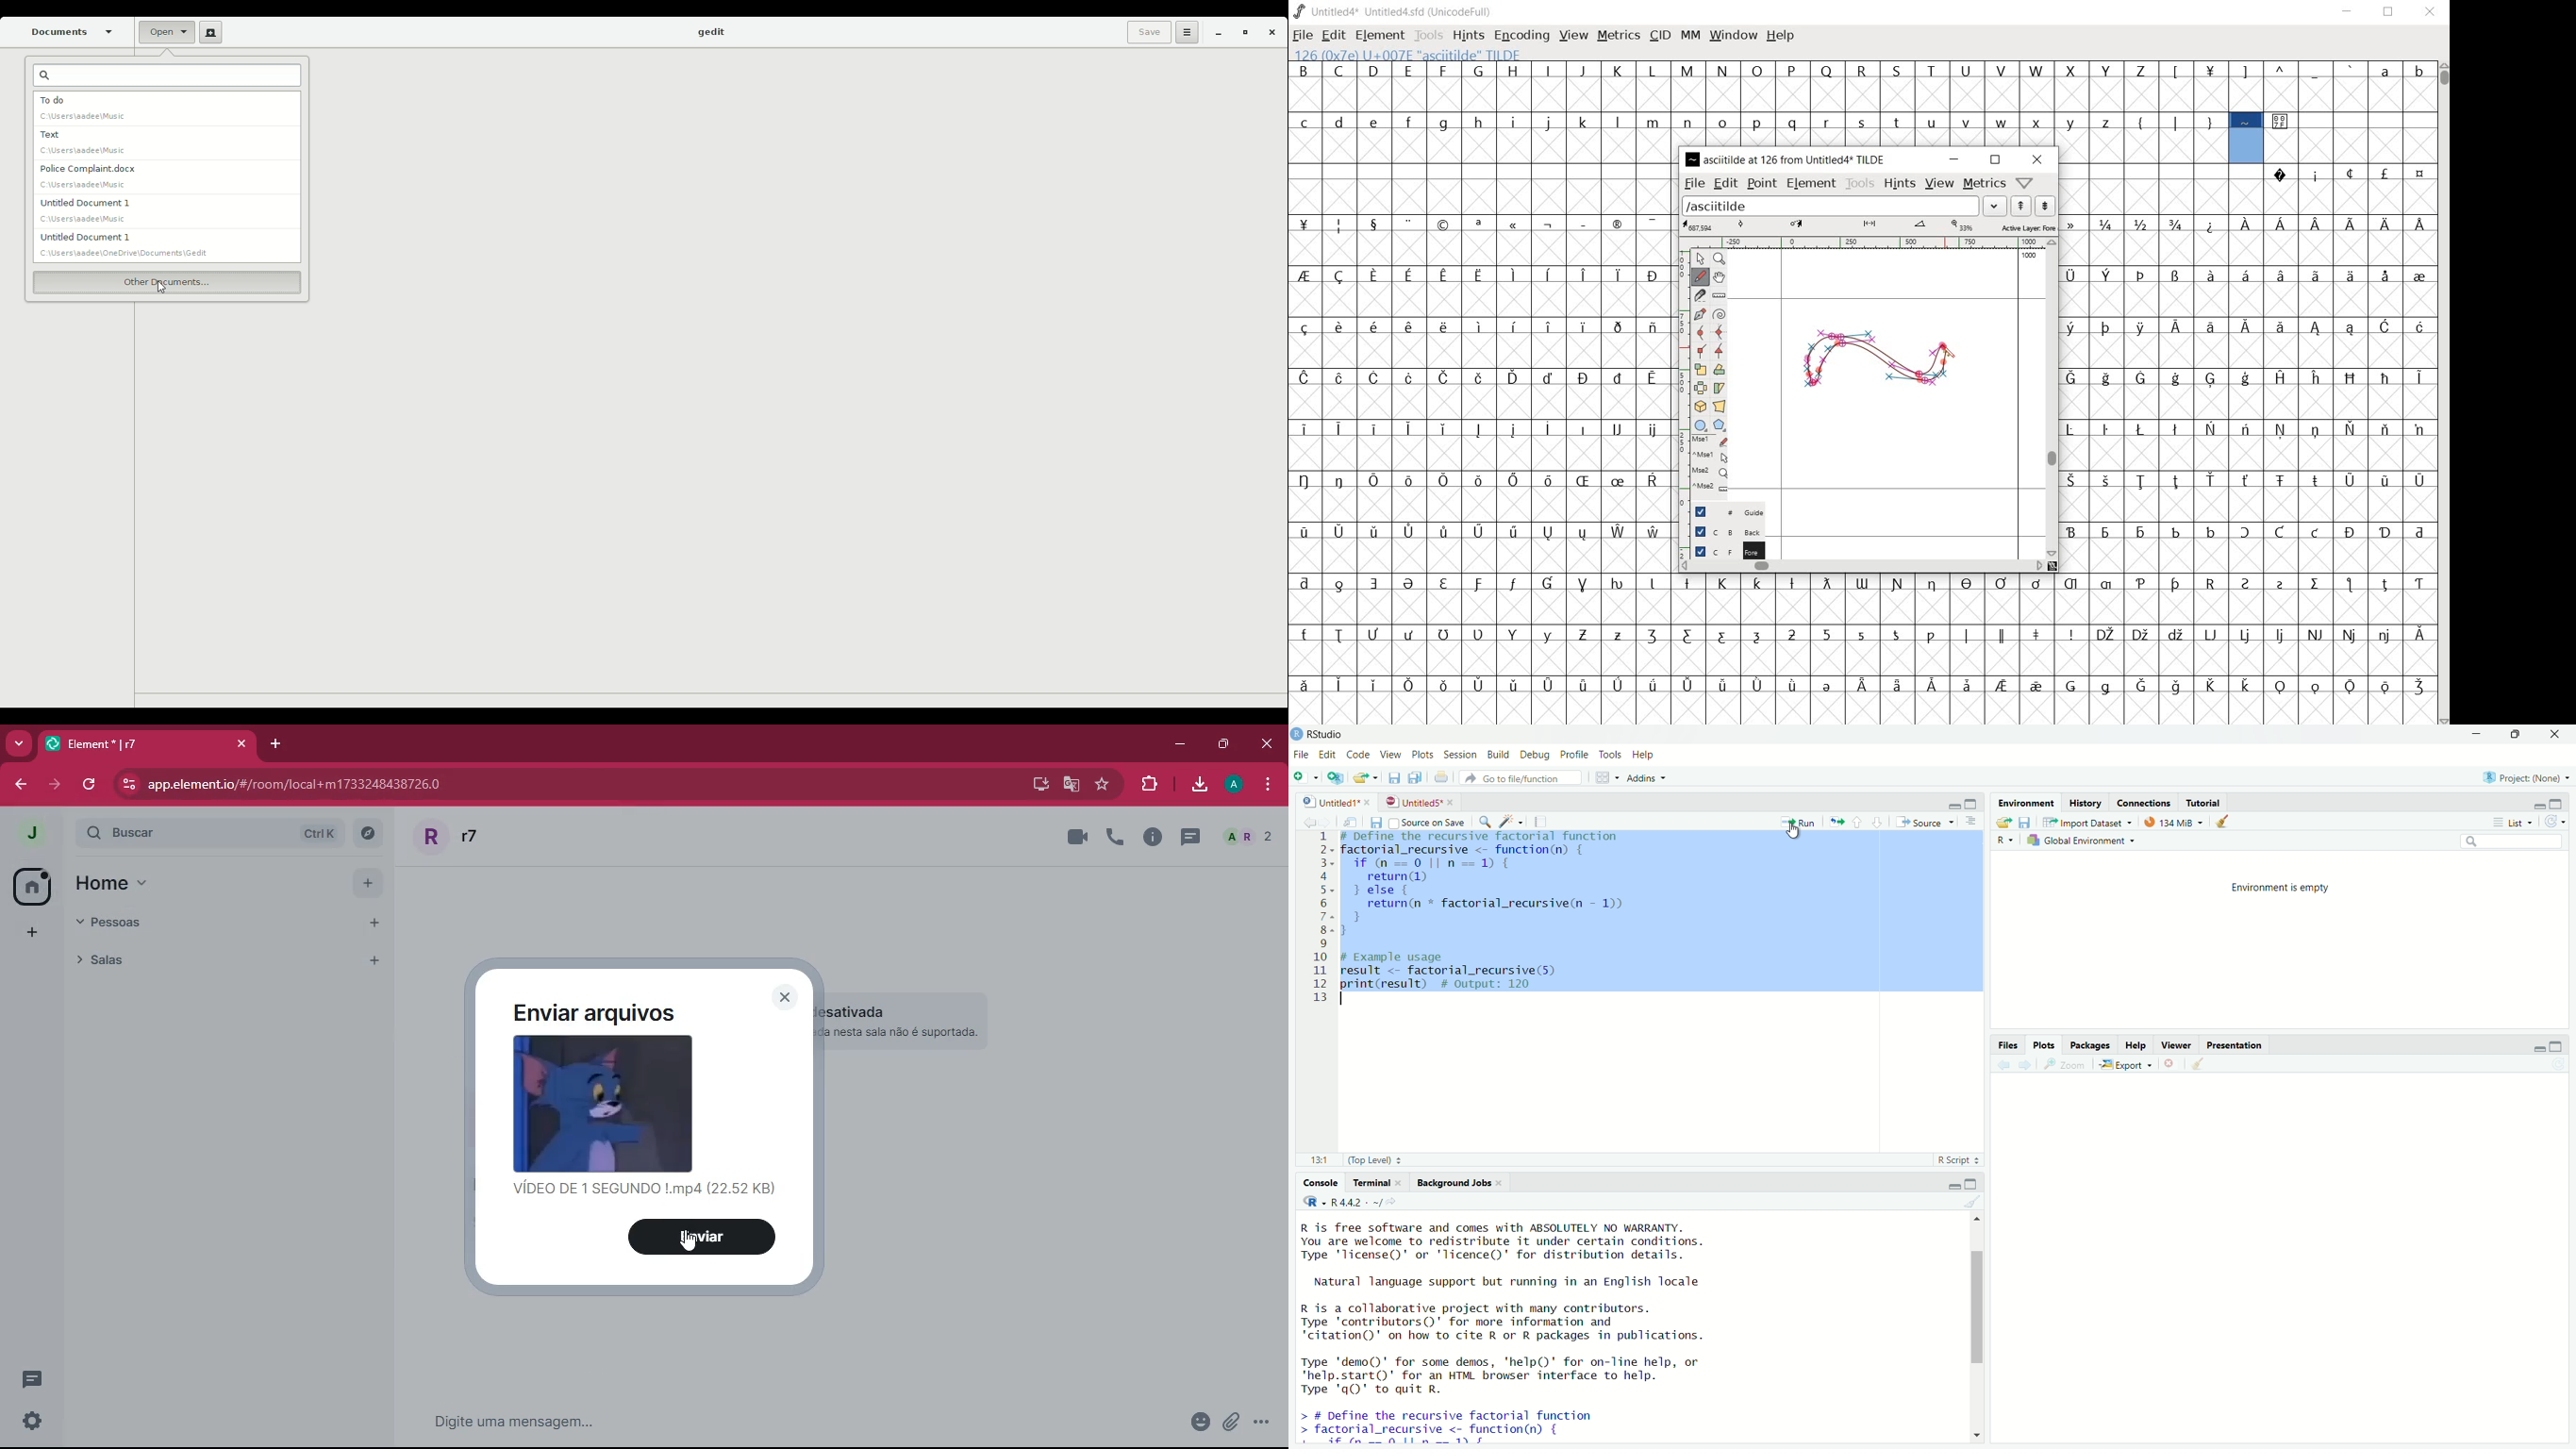  Describe the element at coordinates (1331, 802) in the screenshot. I see `Untitled1*` at that location.